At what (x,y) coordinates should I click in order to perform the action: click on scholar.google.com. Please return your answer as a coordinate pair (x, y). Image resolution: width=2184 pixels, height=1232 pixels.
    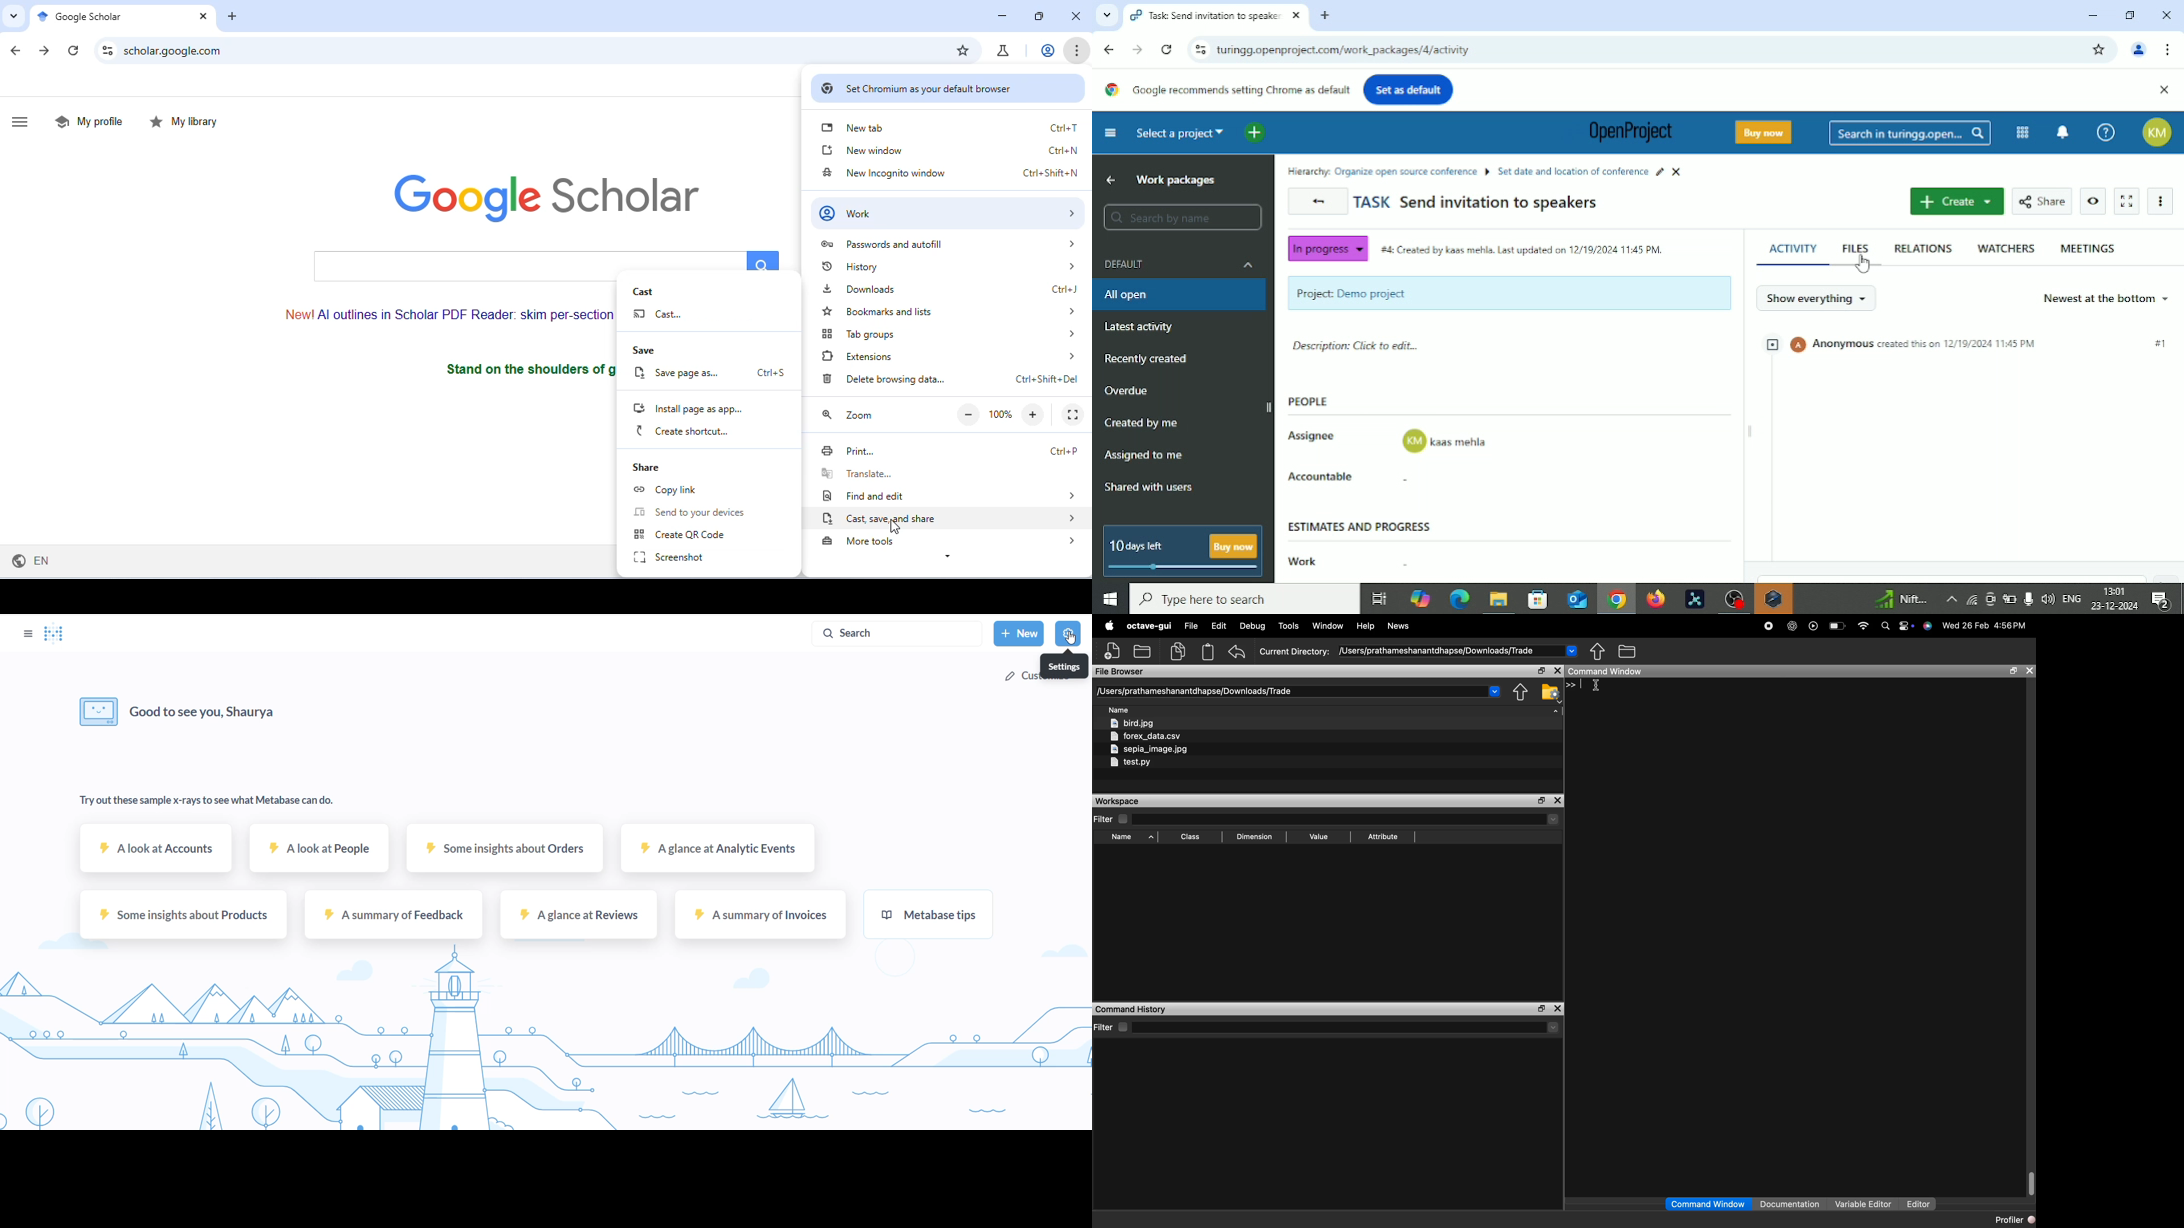
    Looking at the image, I should click on (177, 52).